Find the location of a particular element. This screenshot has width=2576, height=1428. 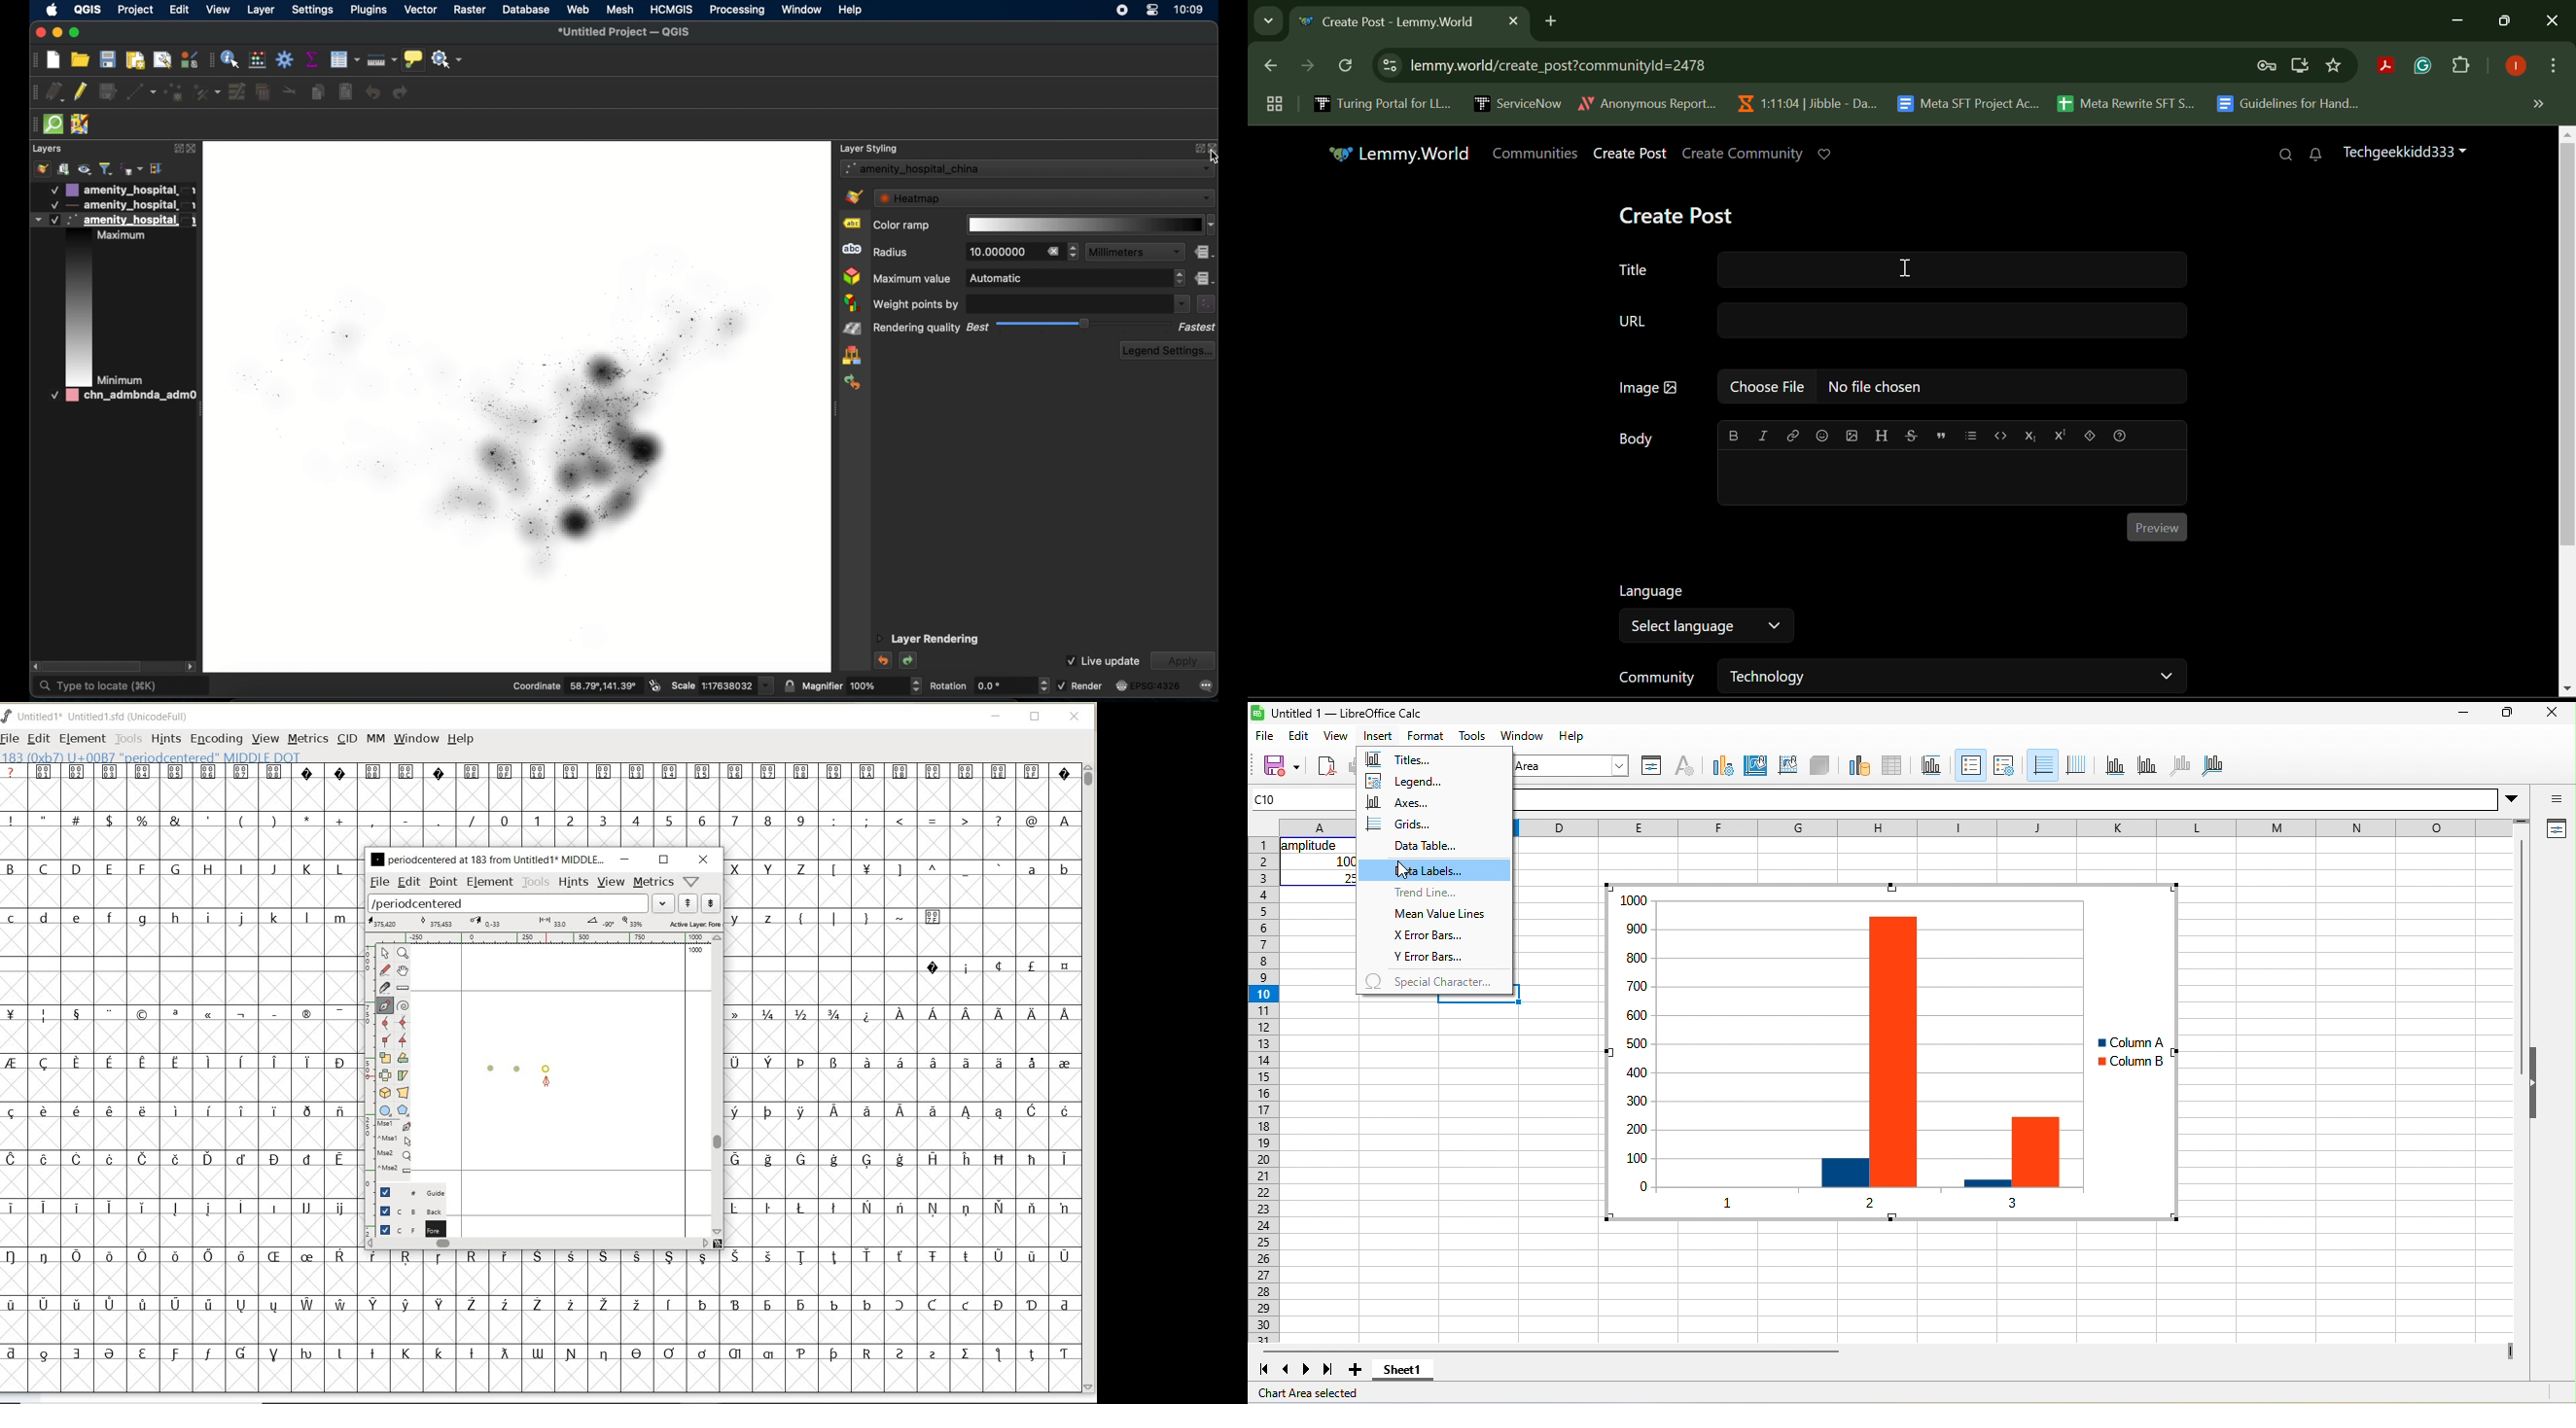

view is located at coordinates (218, 10).